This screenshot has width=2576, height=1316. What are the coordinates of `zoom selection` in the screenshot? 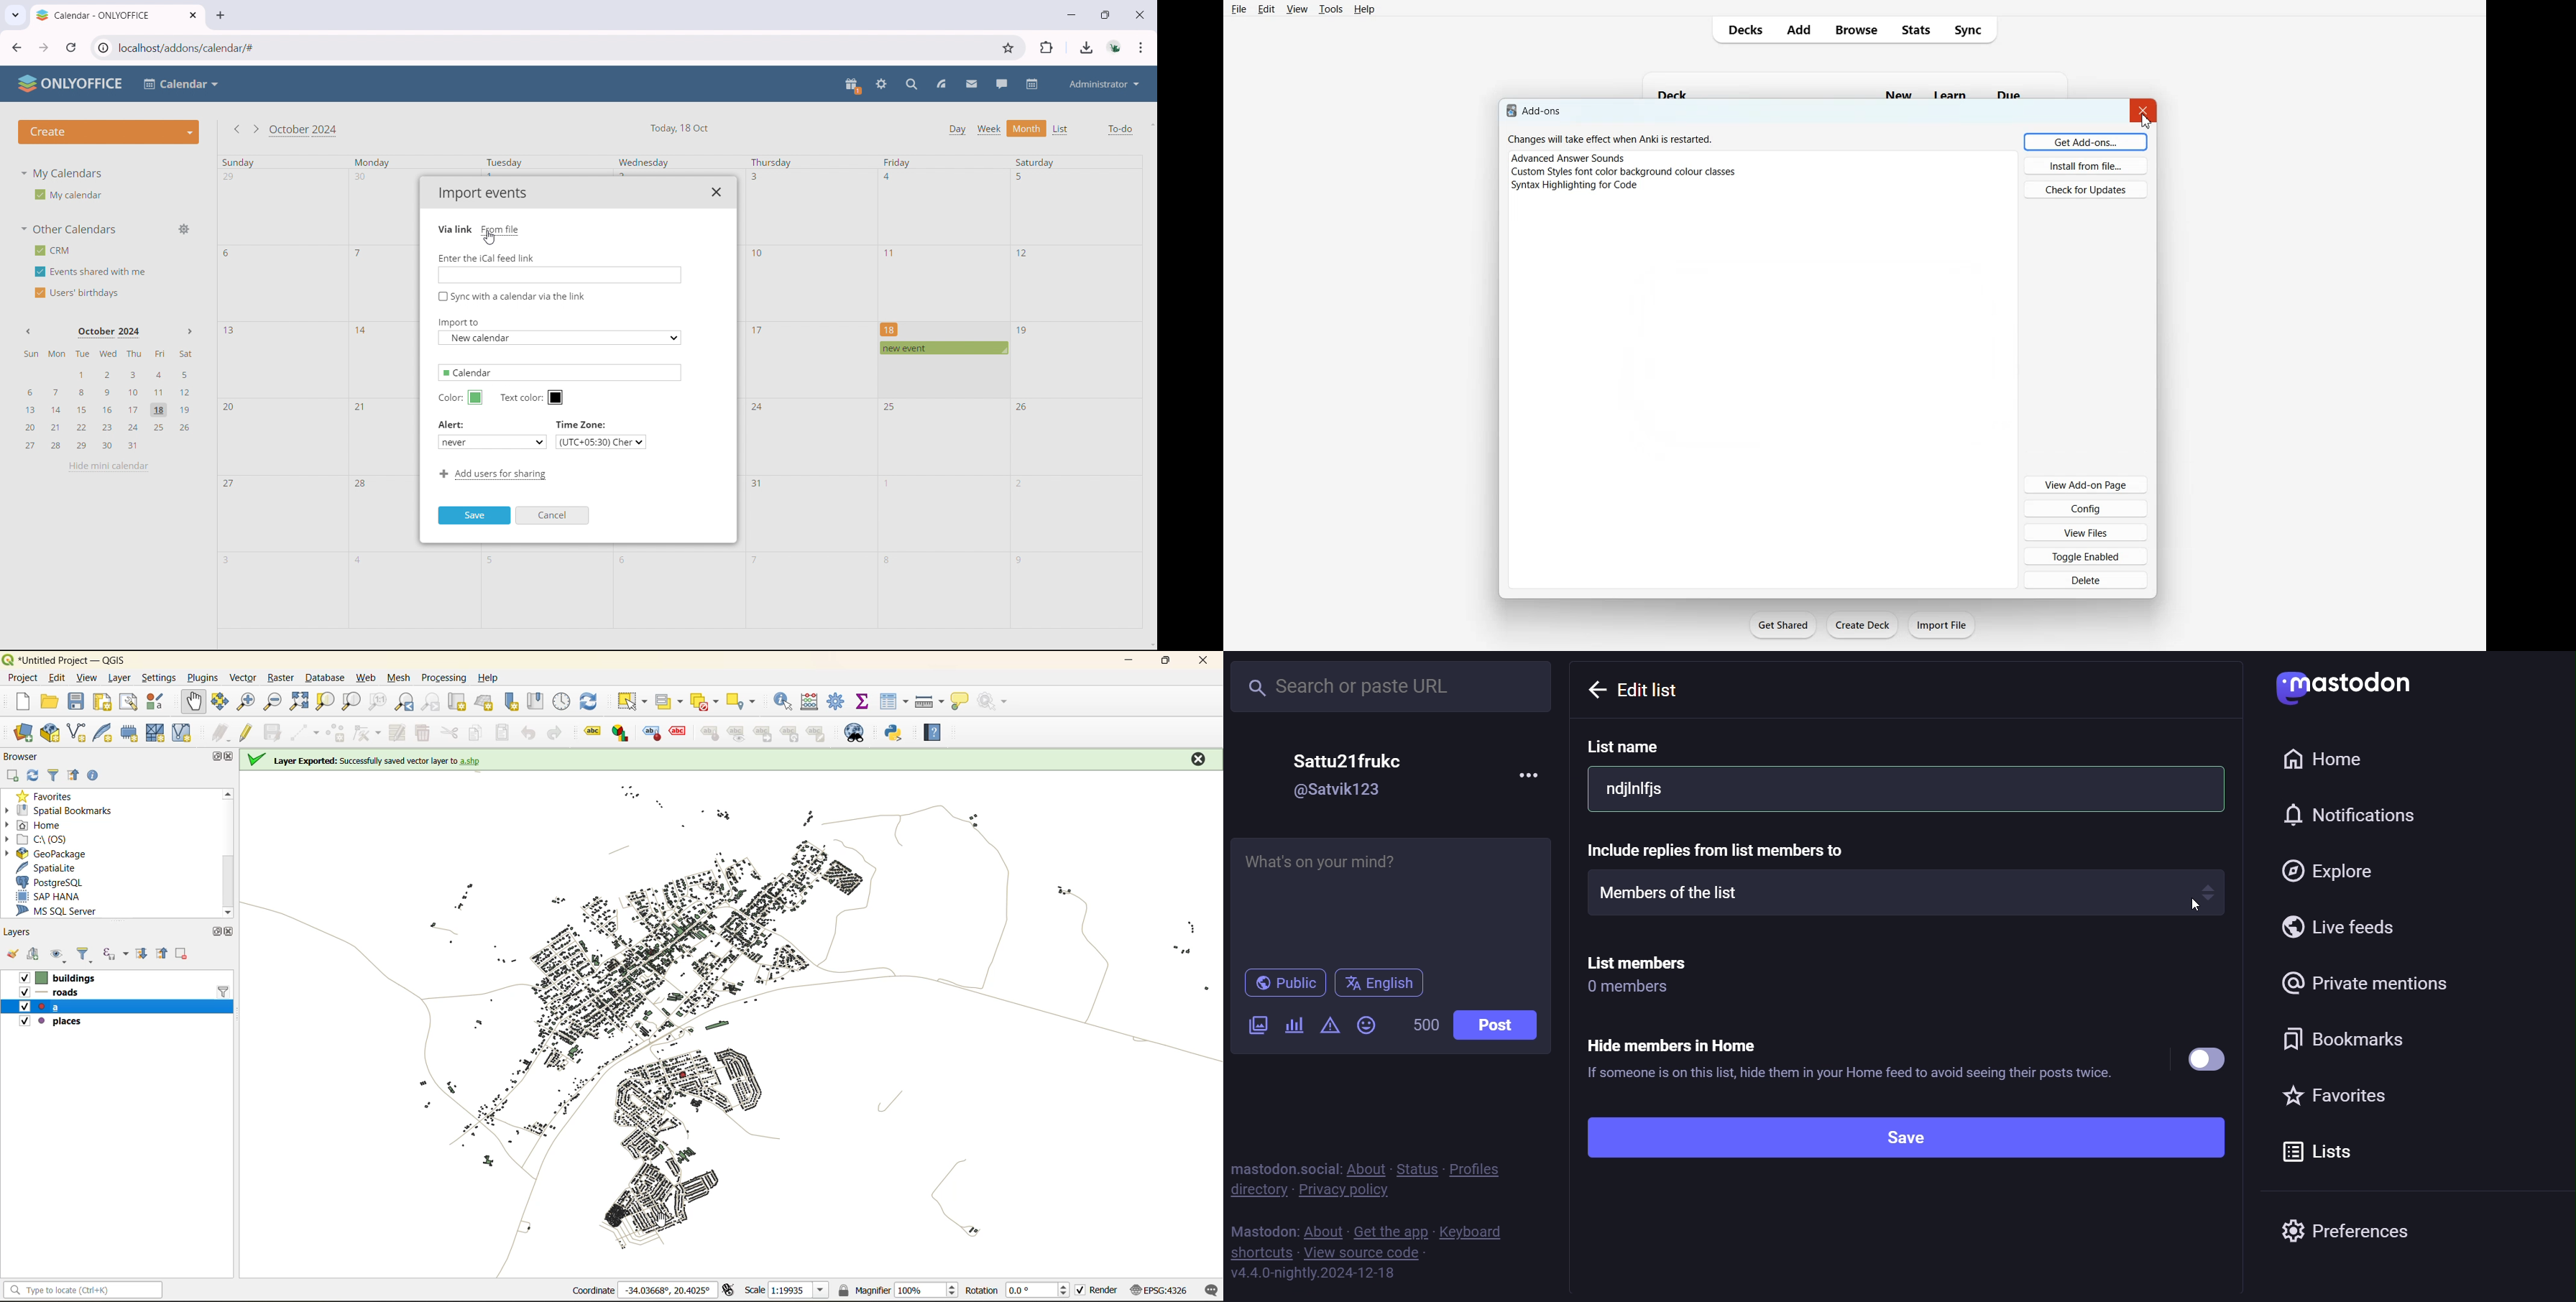 It's located at (324, 702).